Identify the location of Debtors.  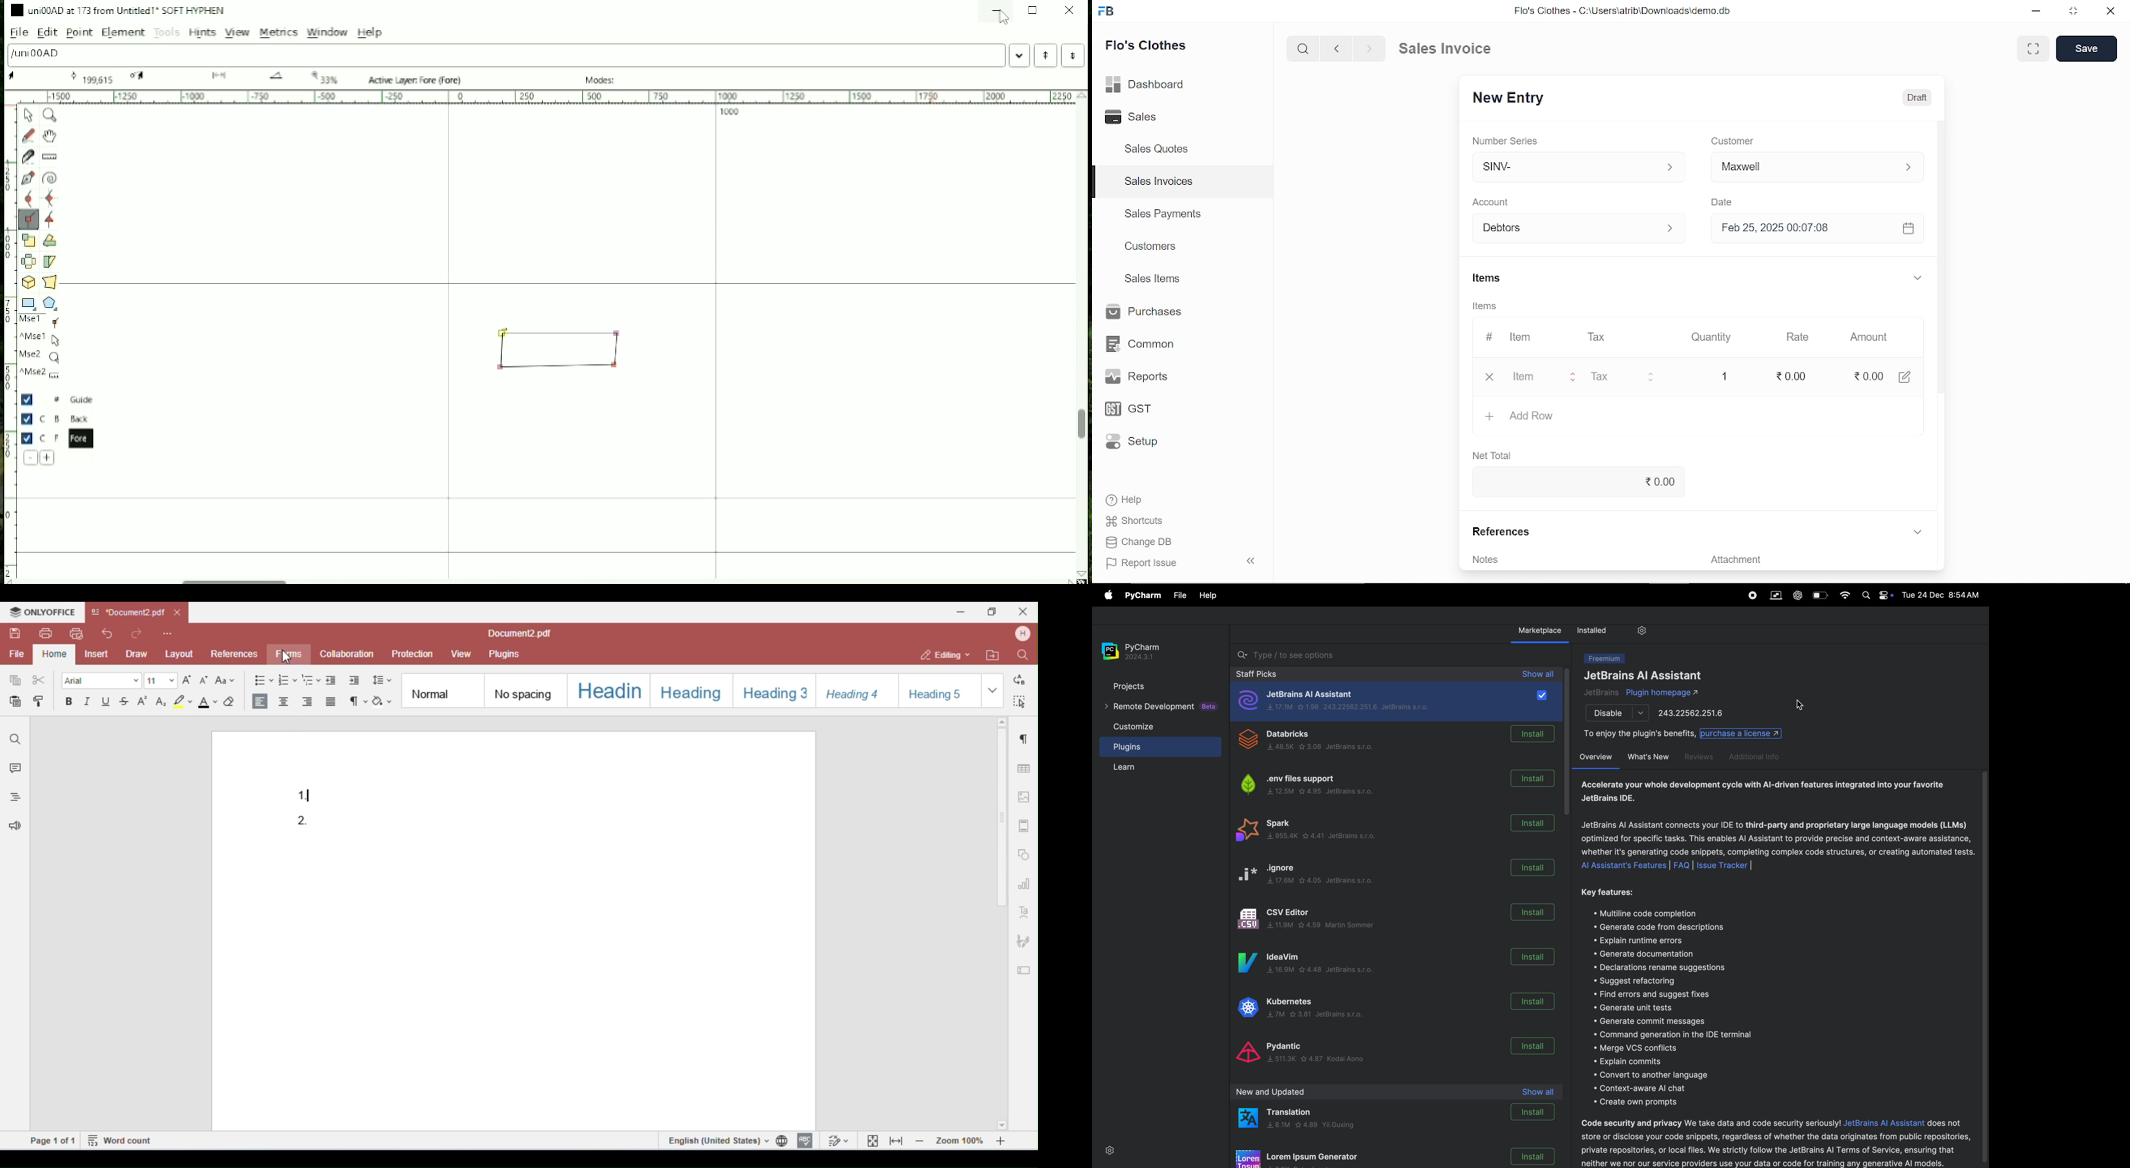
(1575, 228).